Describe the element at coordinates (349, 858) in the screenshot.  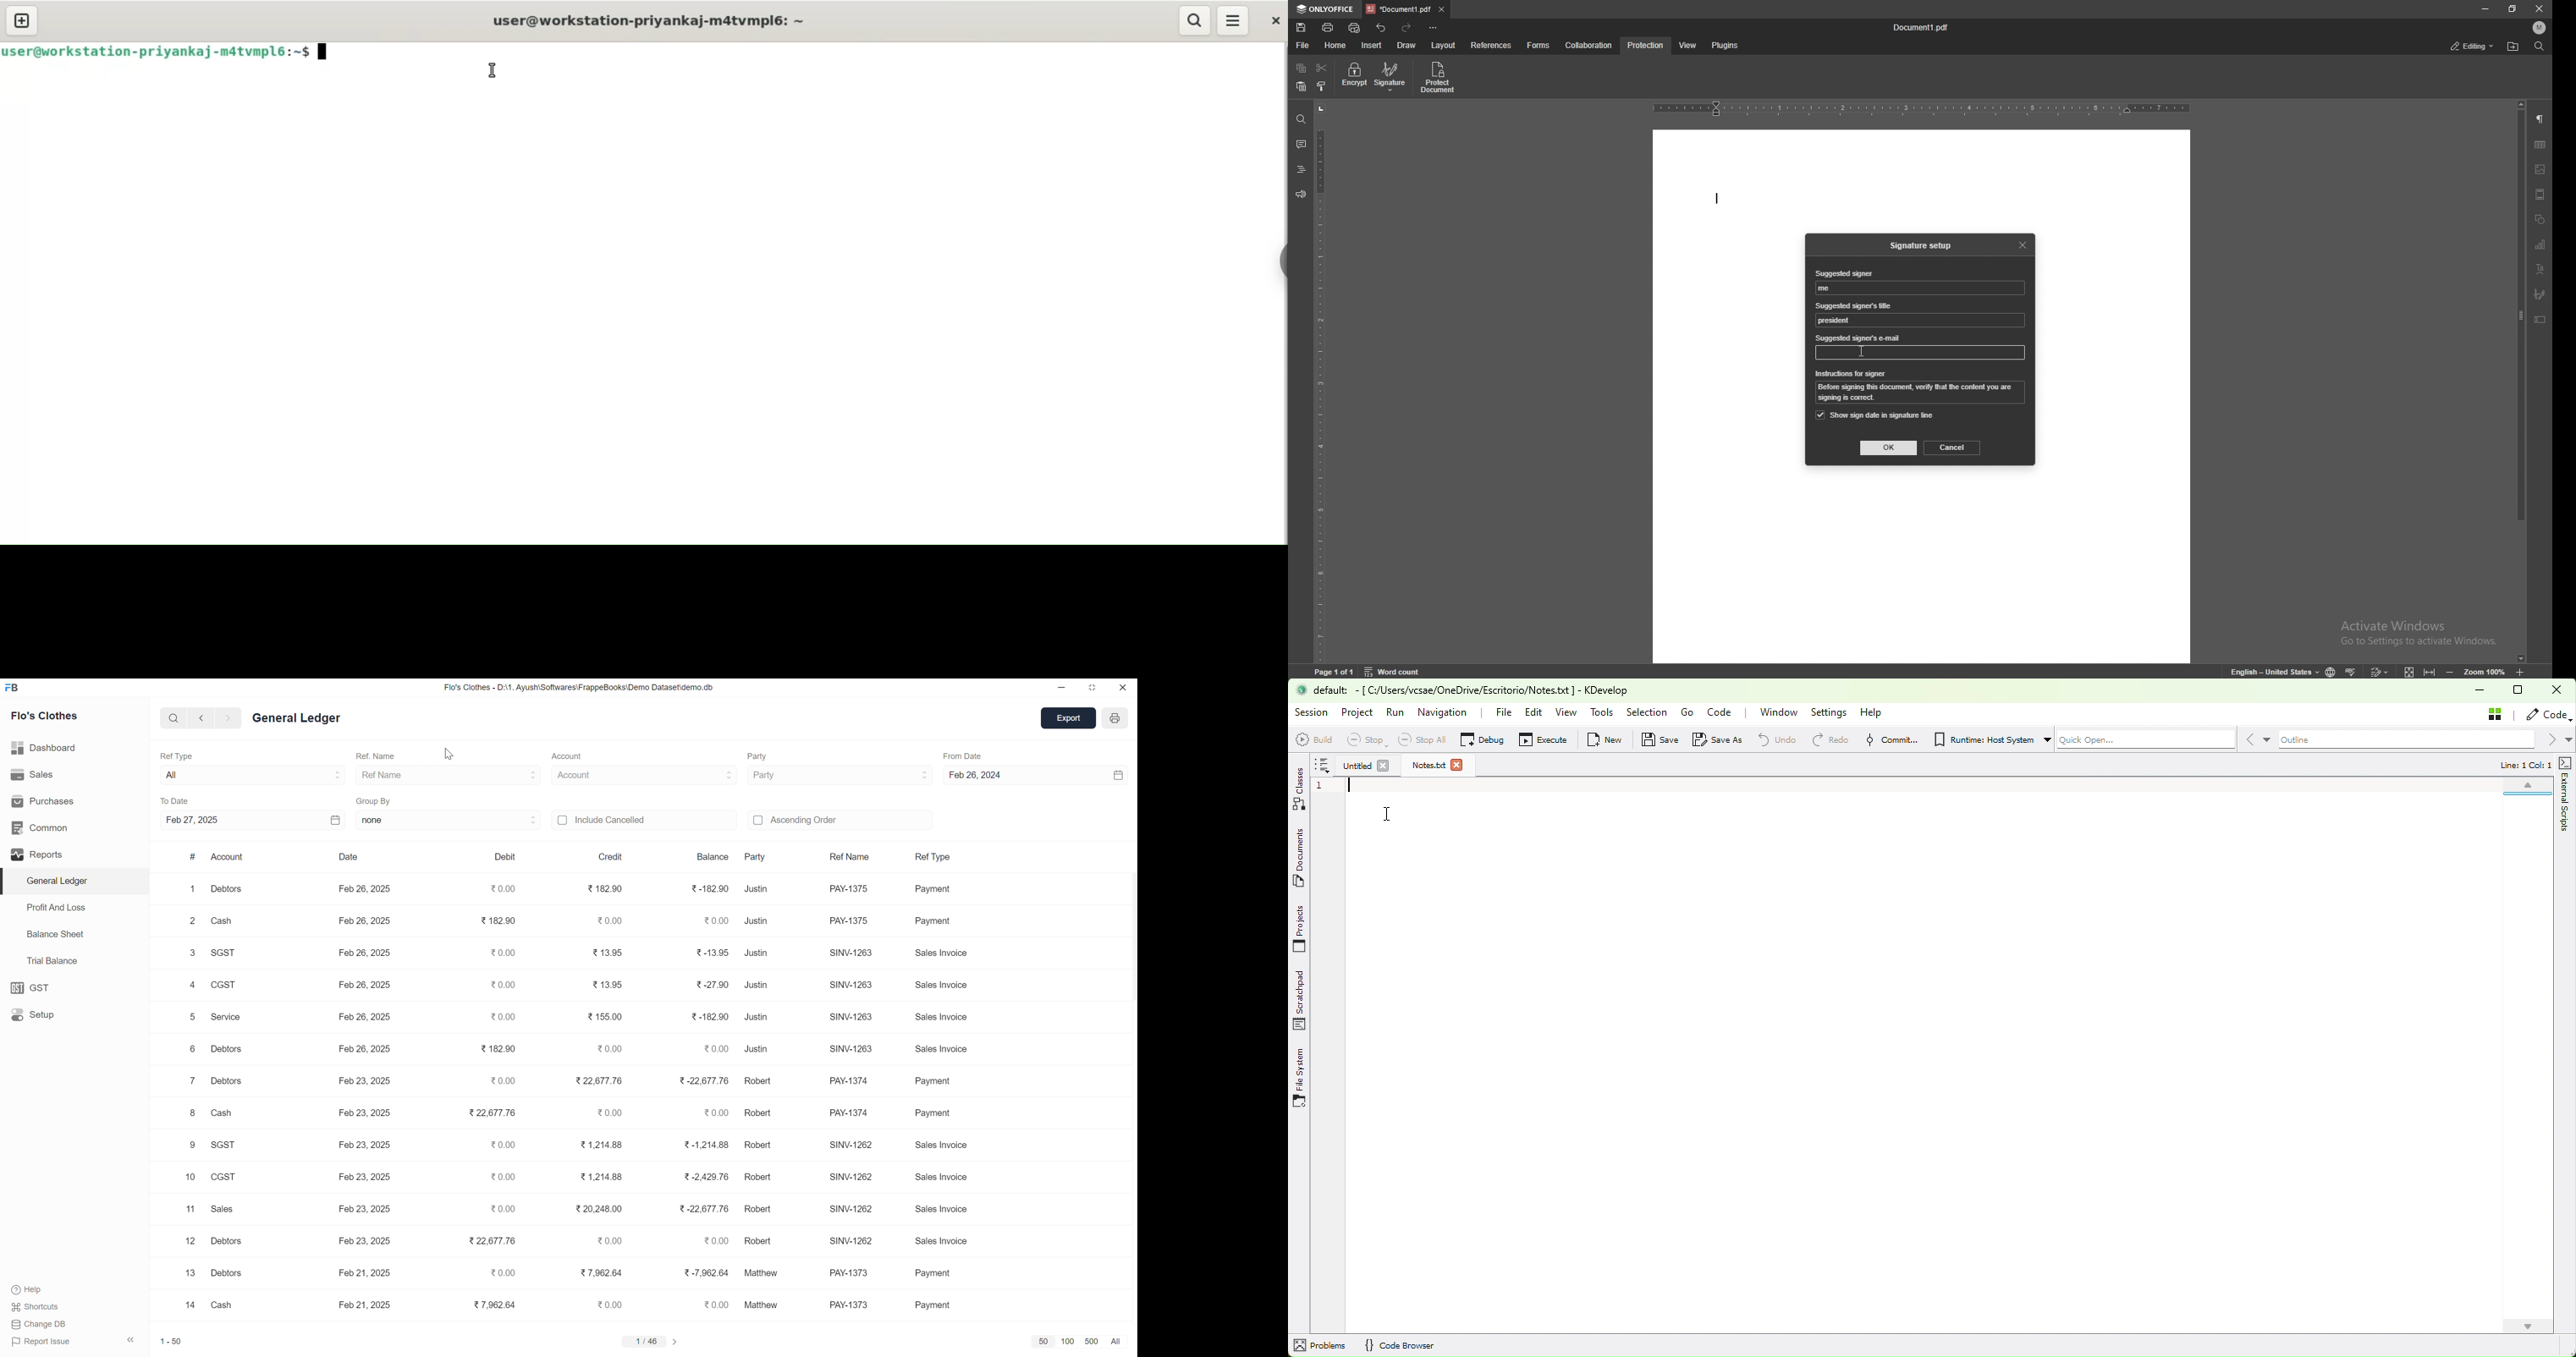
I see `Date` at that location.